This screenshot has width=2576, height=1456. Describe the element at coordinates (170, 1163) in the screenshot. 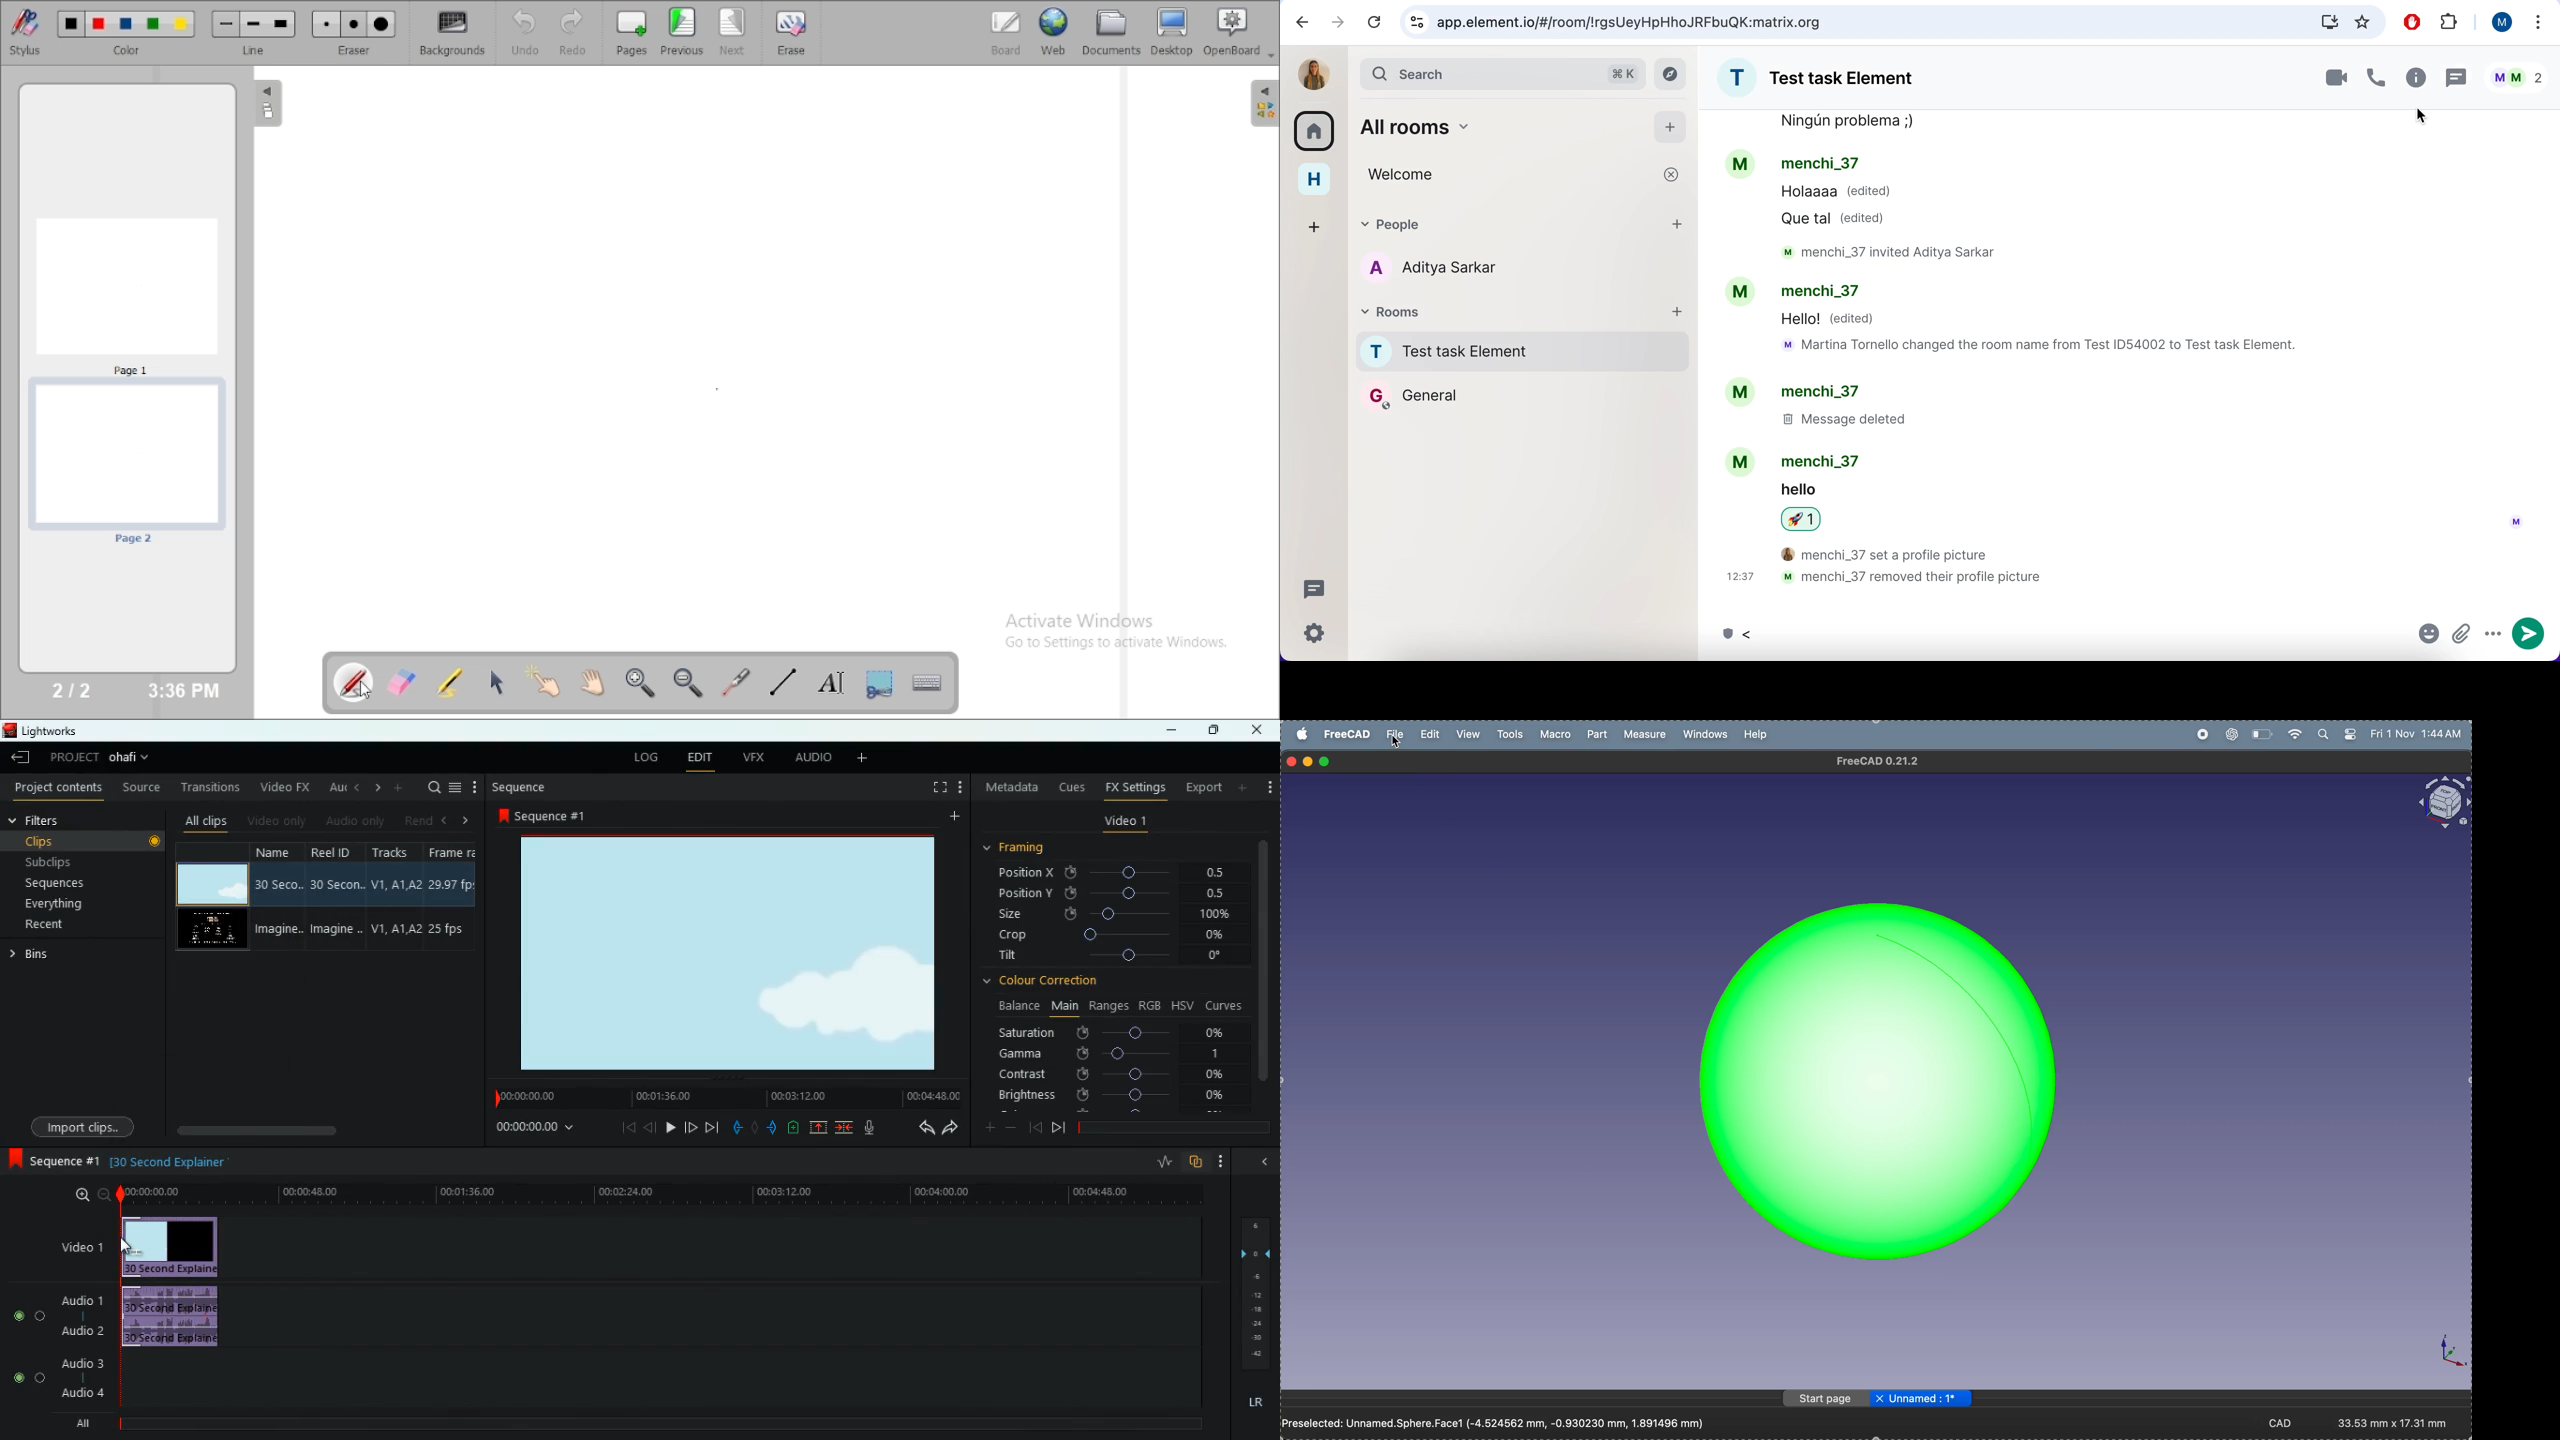

I see `explanation` at that location.